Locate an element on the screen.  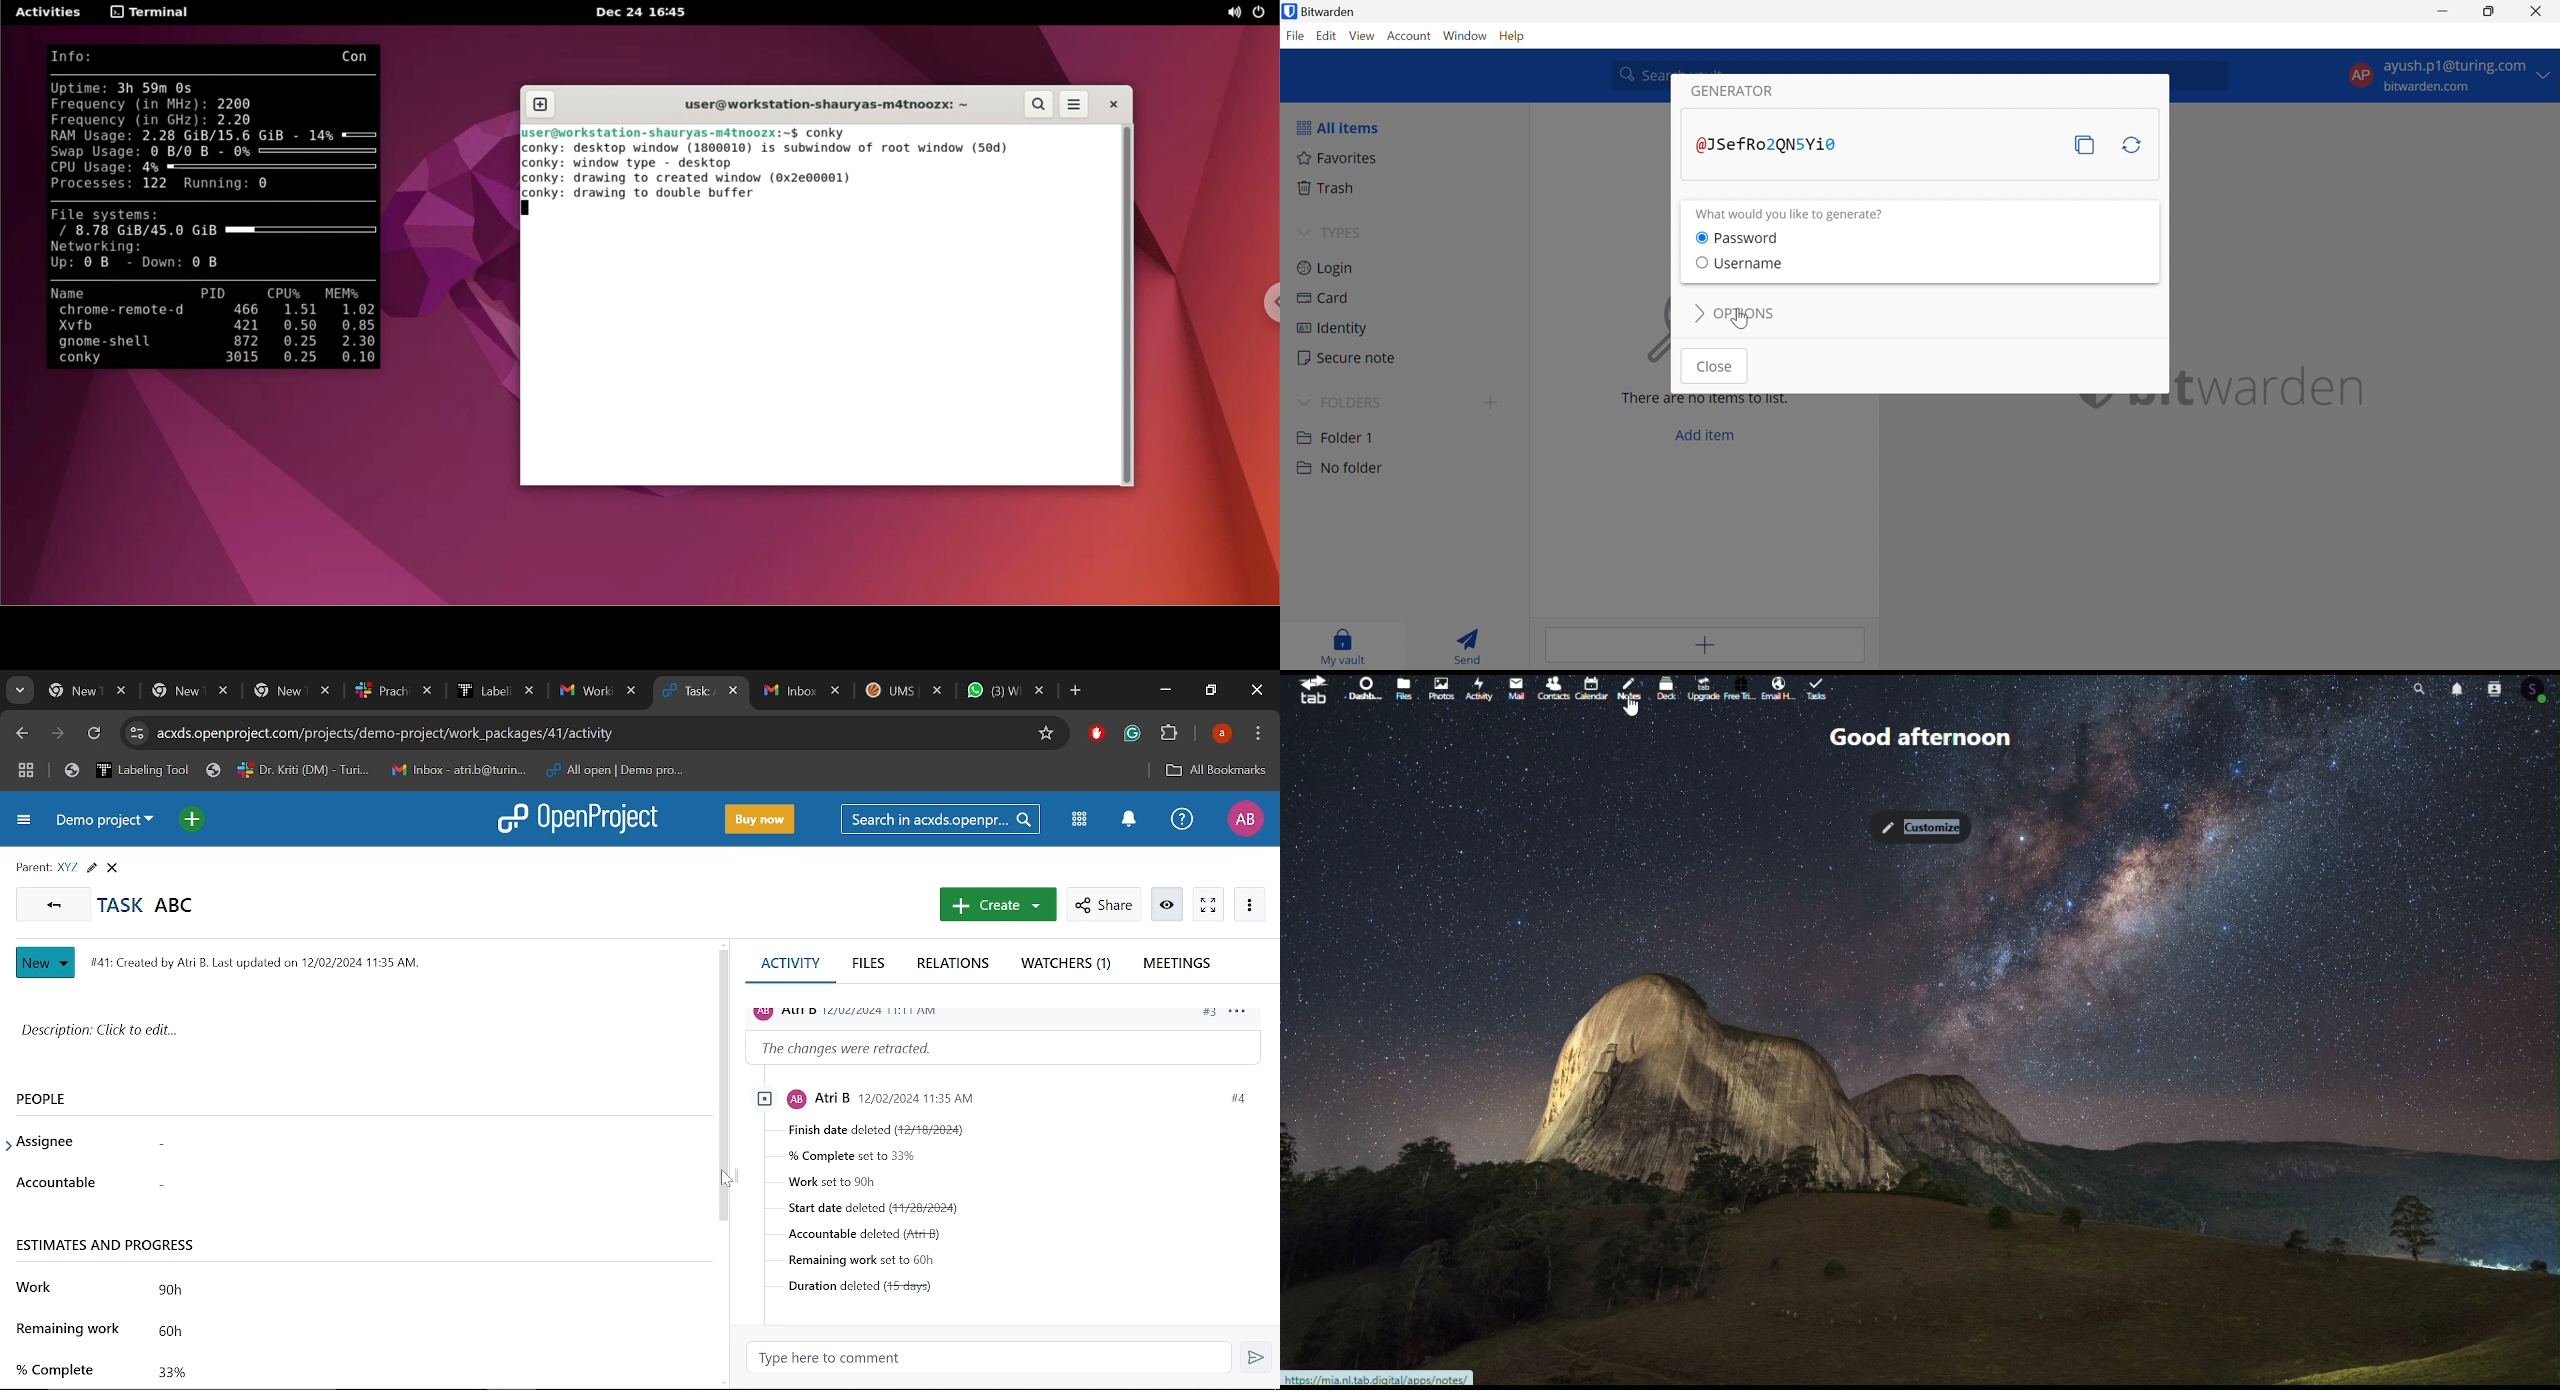
Close is located at coordinates (2538, 11).